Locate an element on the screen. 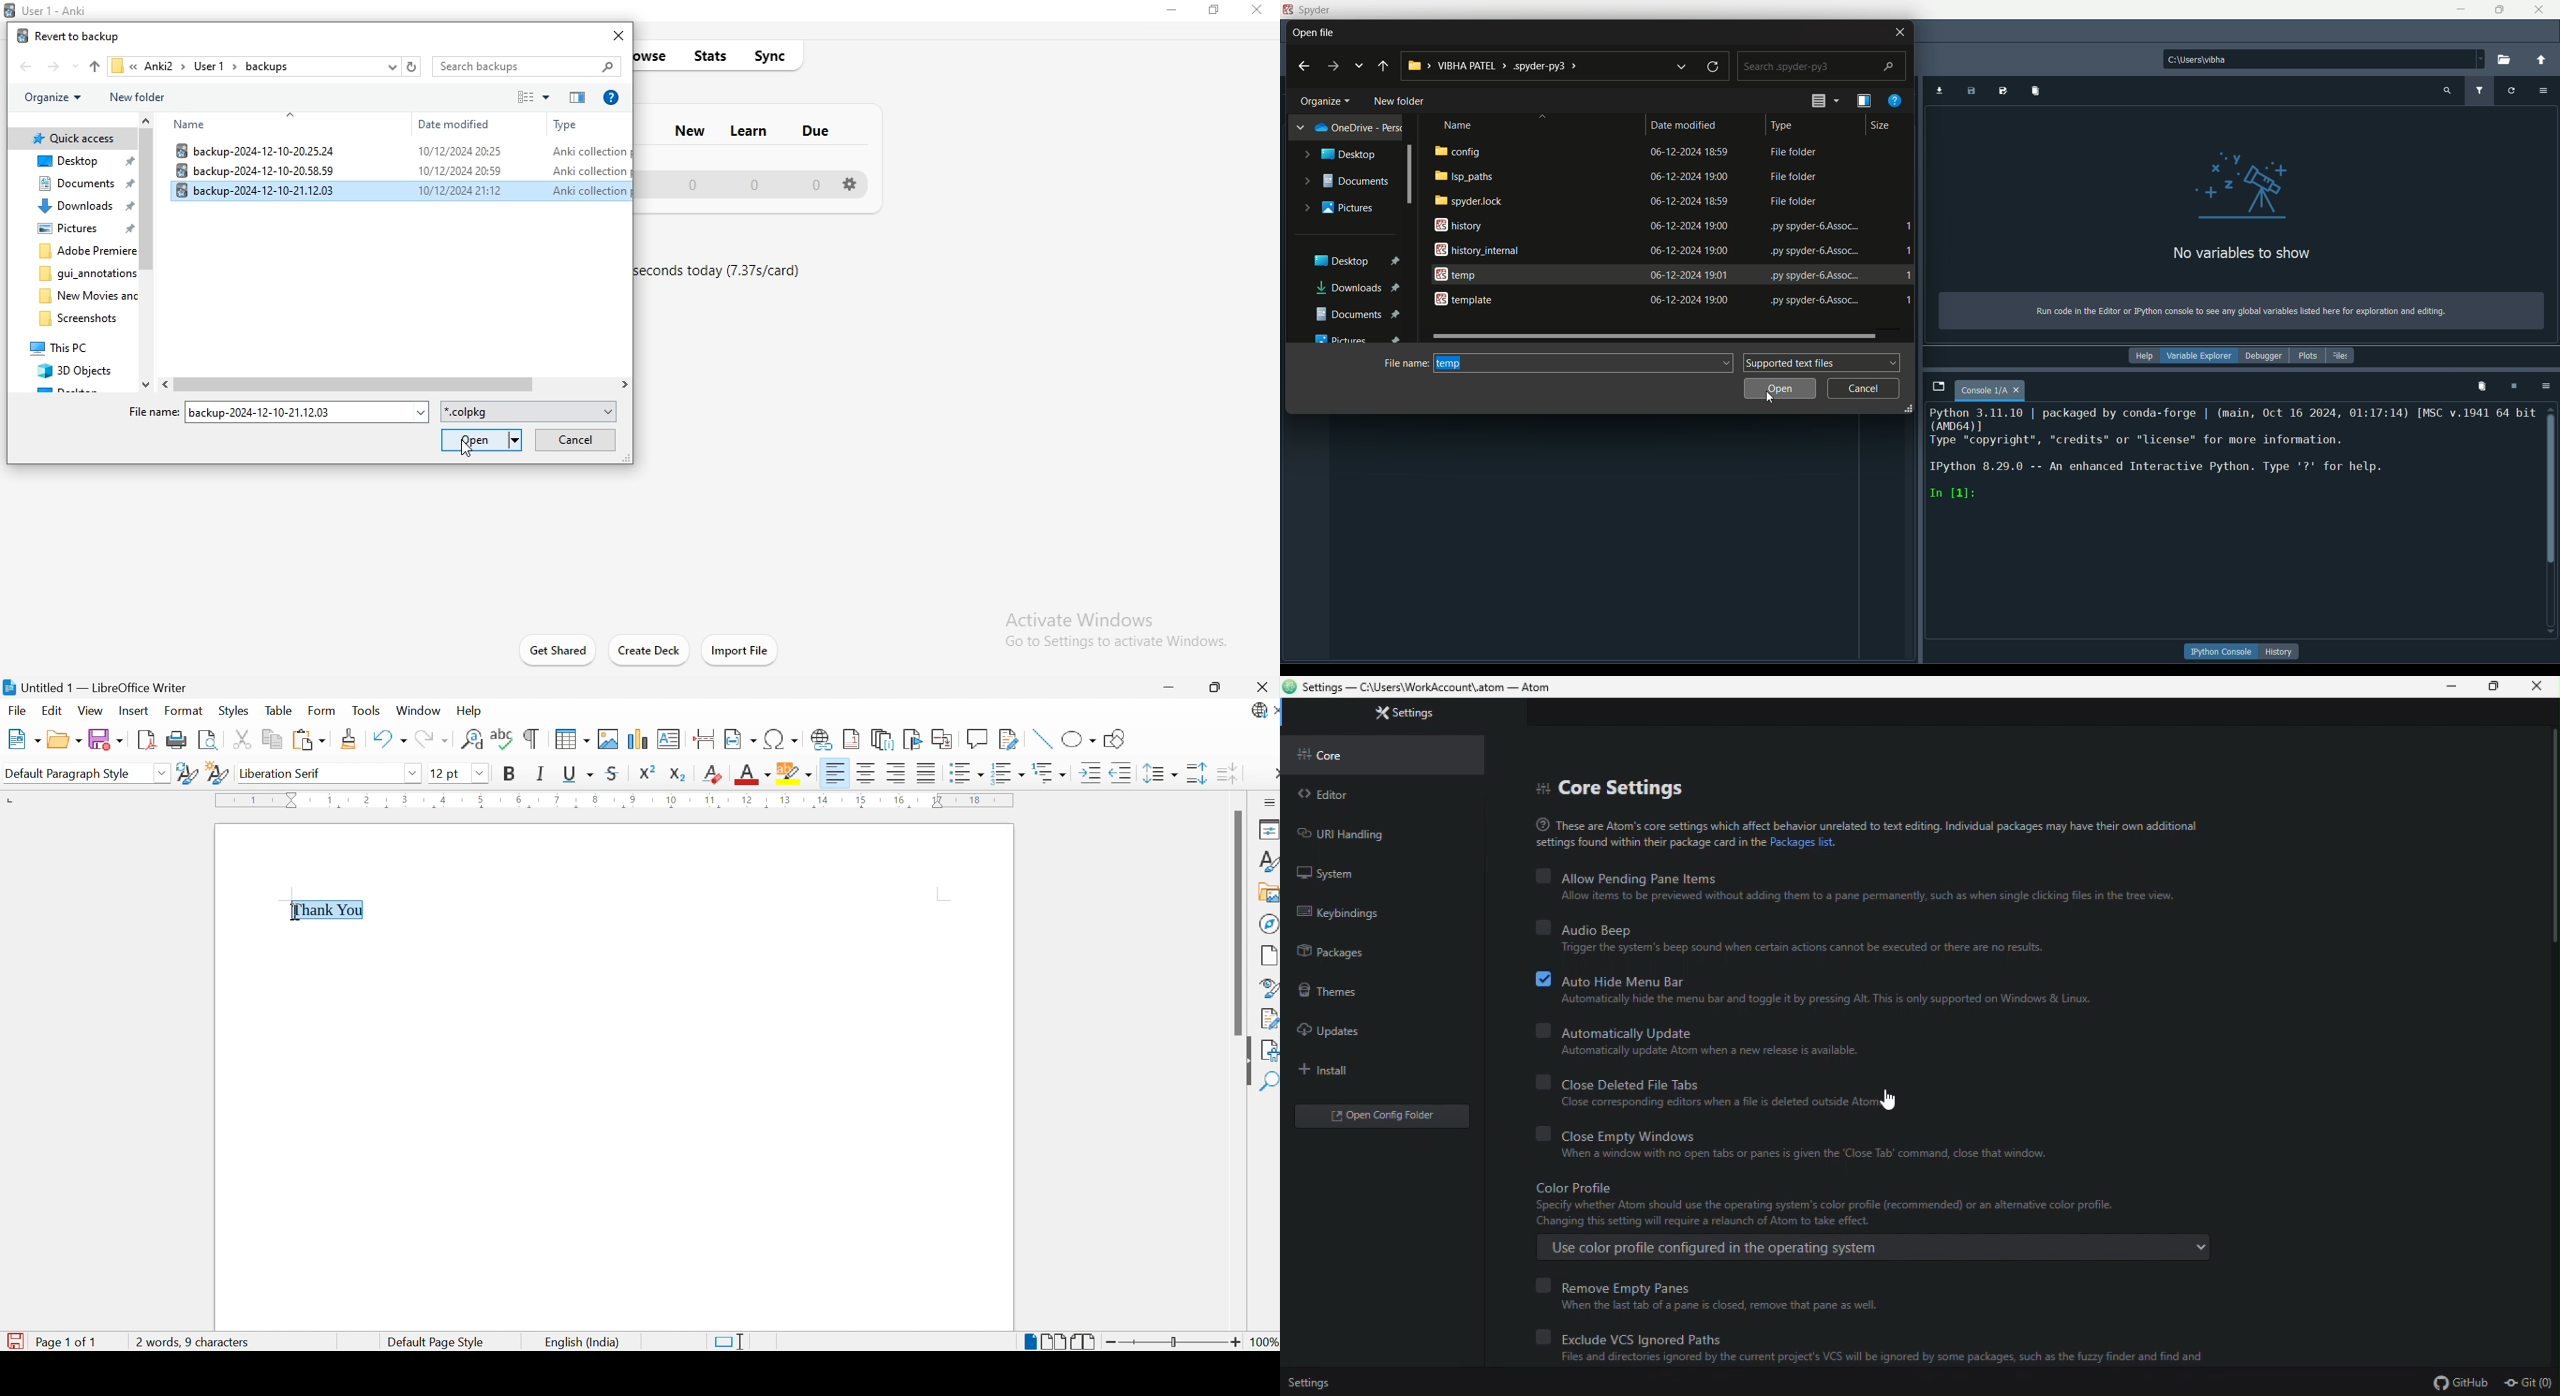  Zoom Out is located at coordinates (1112, 1343).